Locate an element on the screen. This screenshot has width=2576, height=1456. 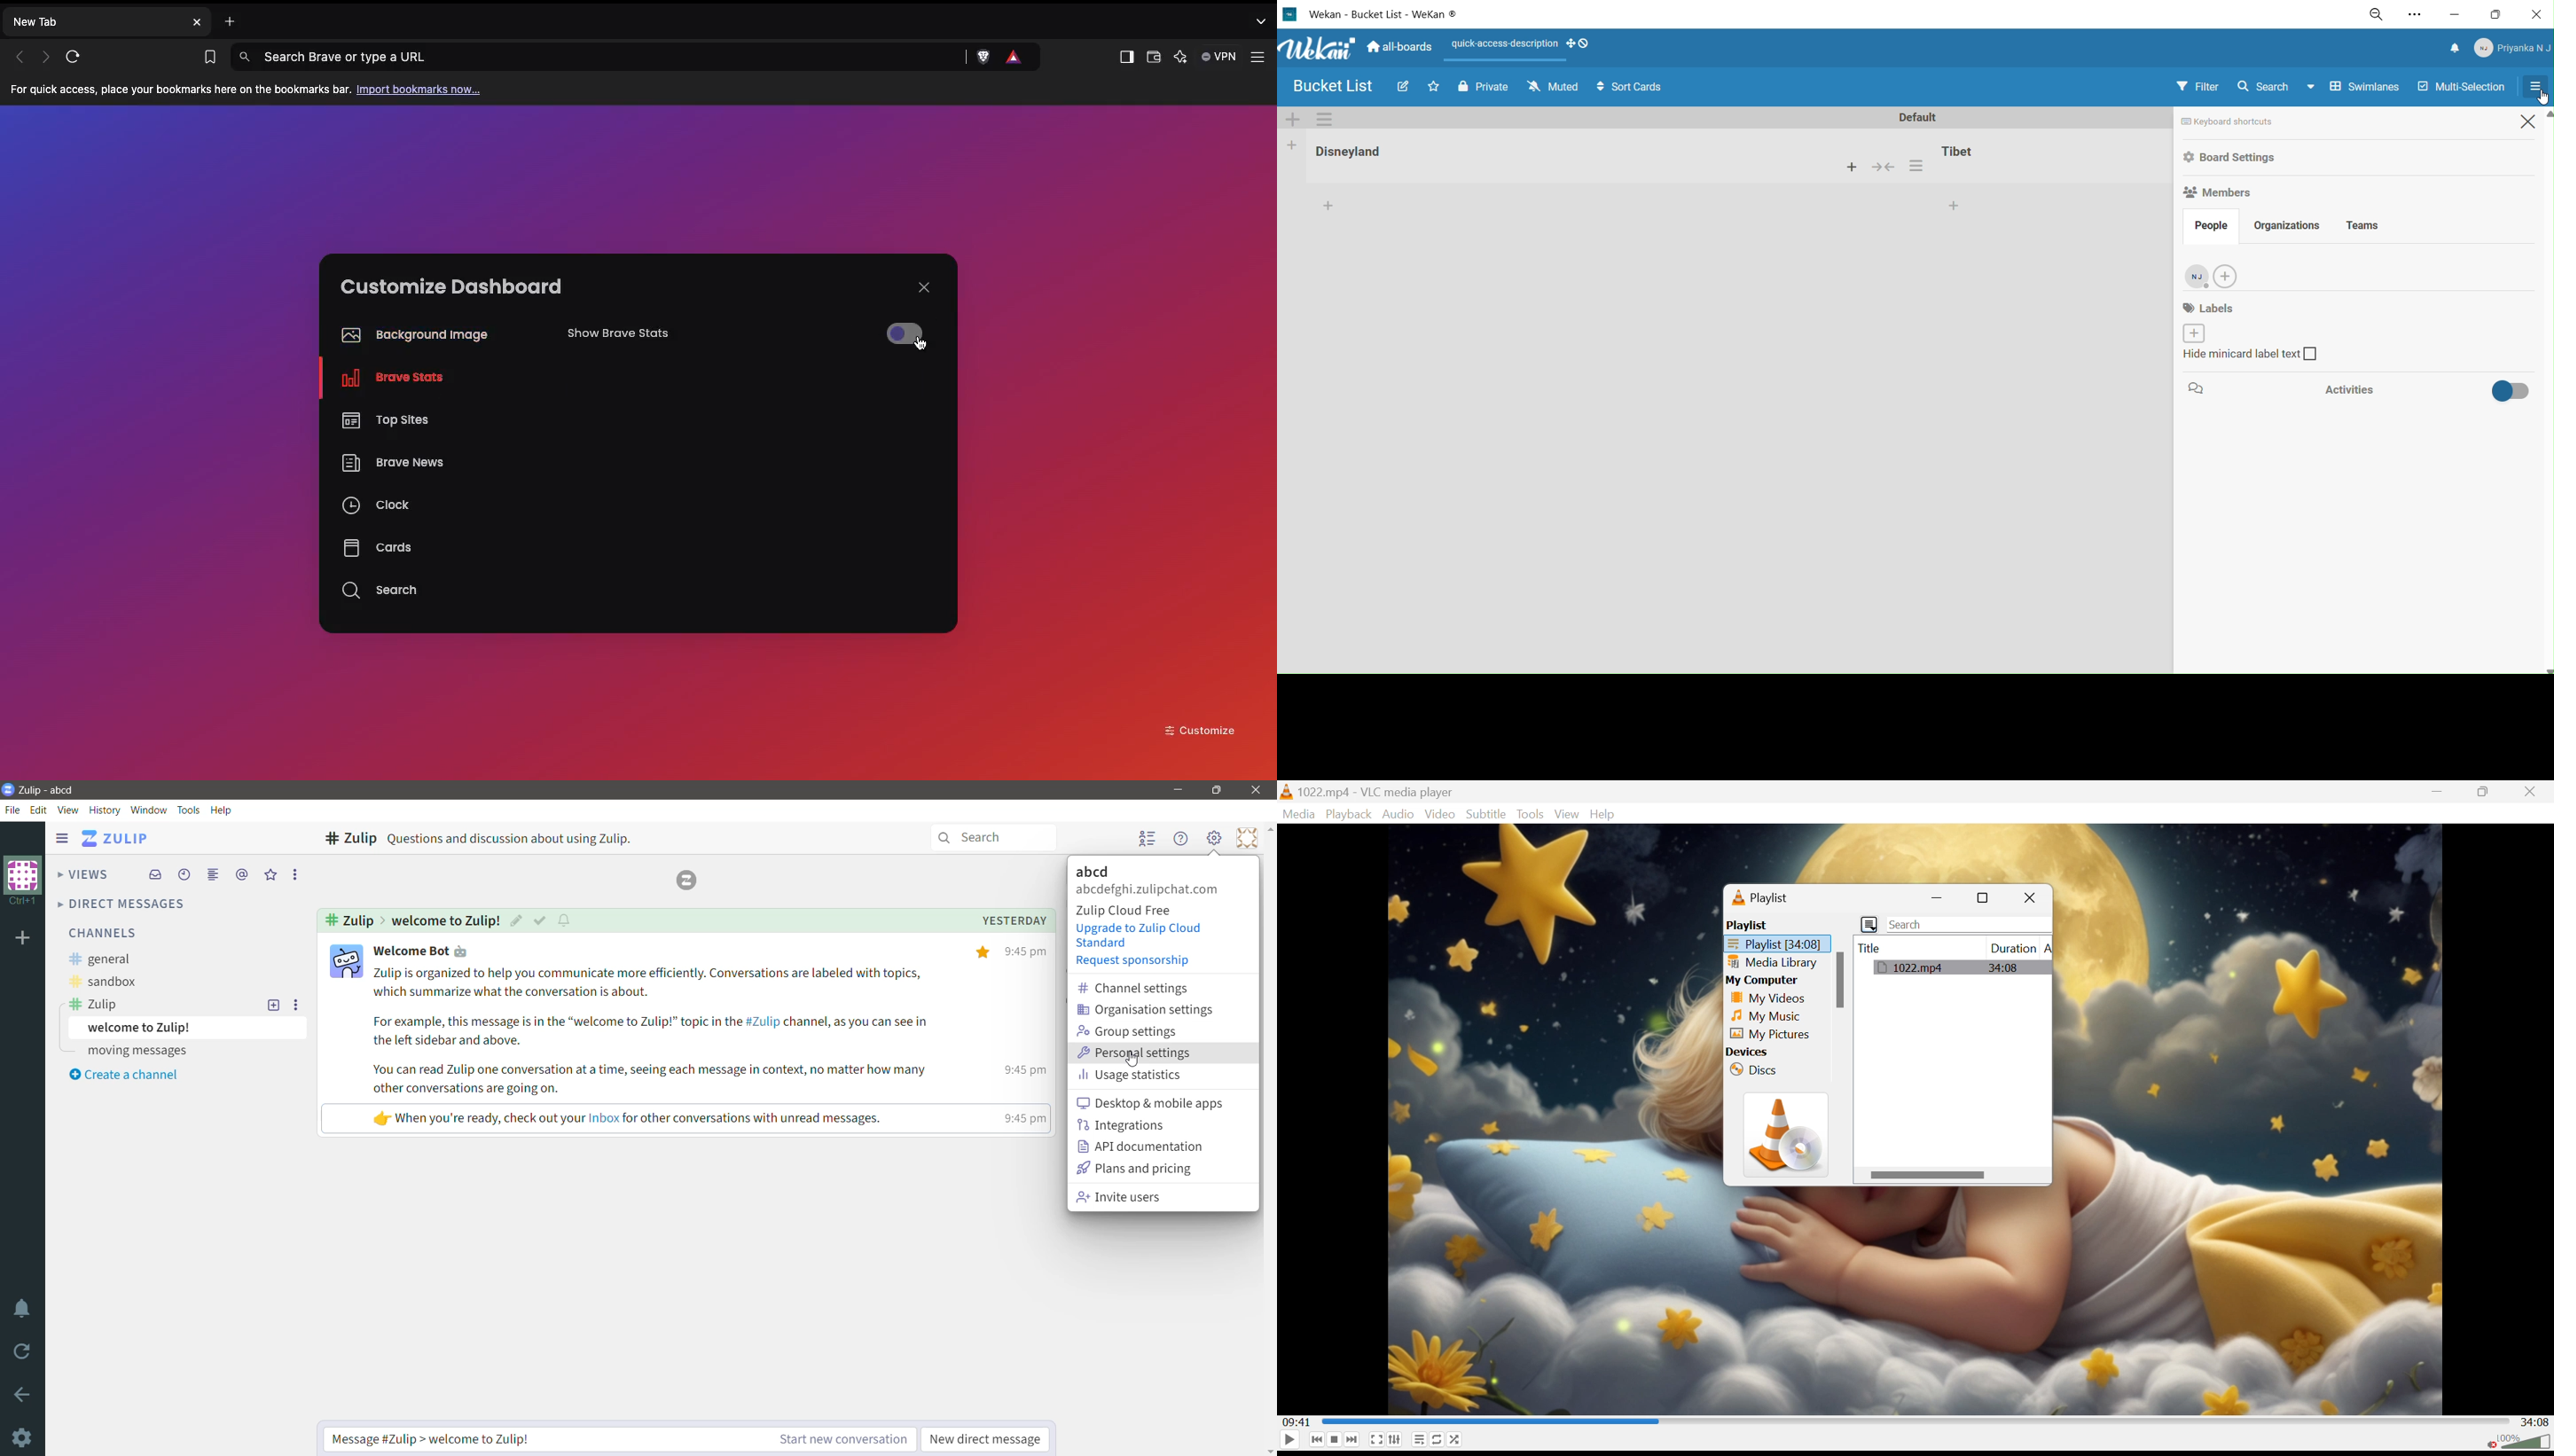
Selected Channel is located at coordinates (347, 920).